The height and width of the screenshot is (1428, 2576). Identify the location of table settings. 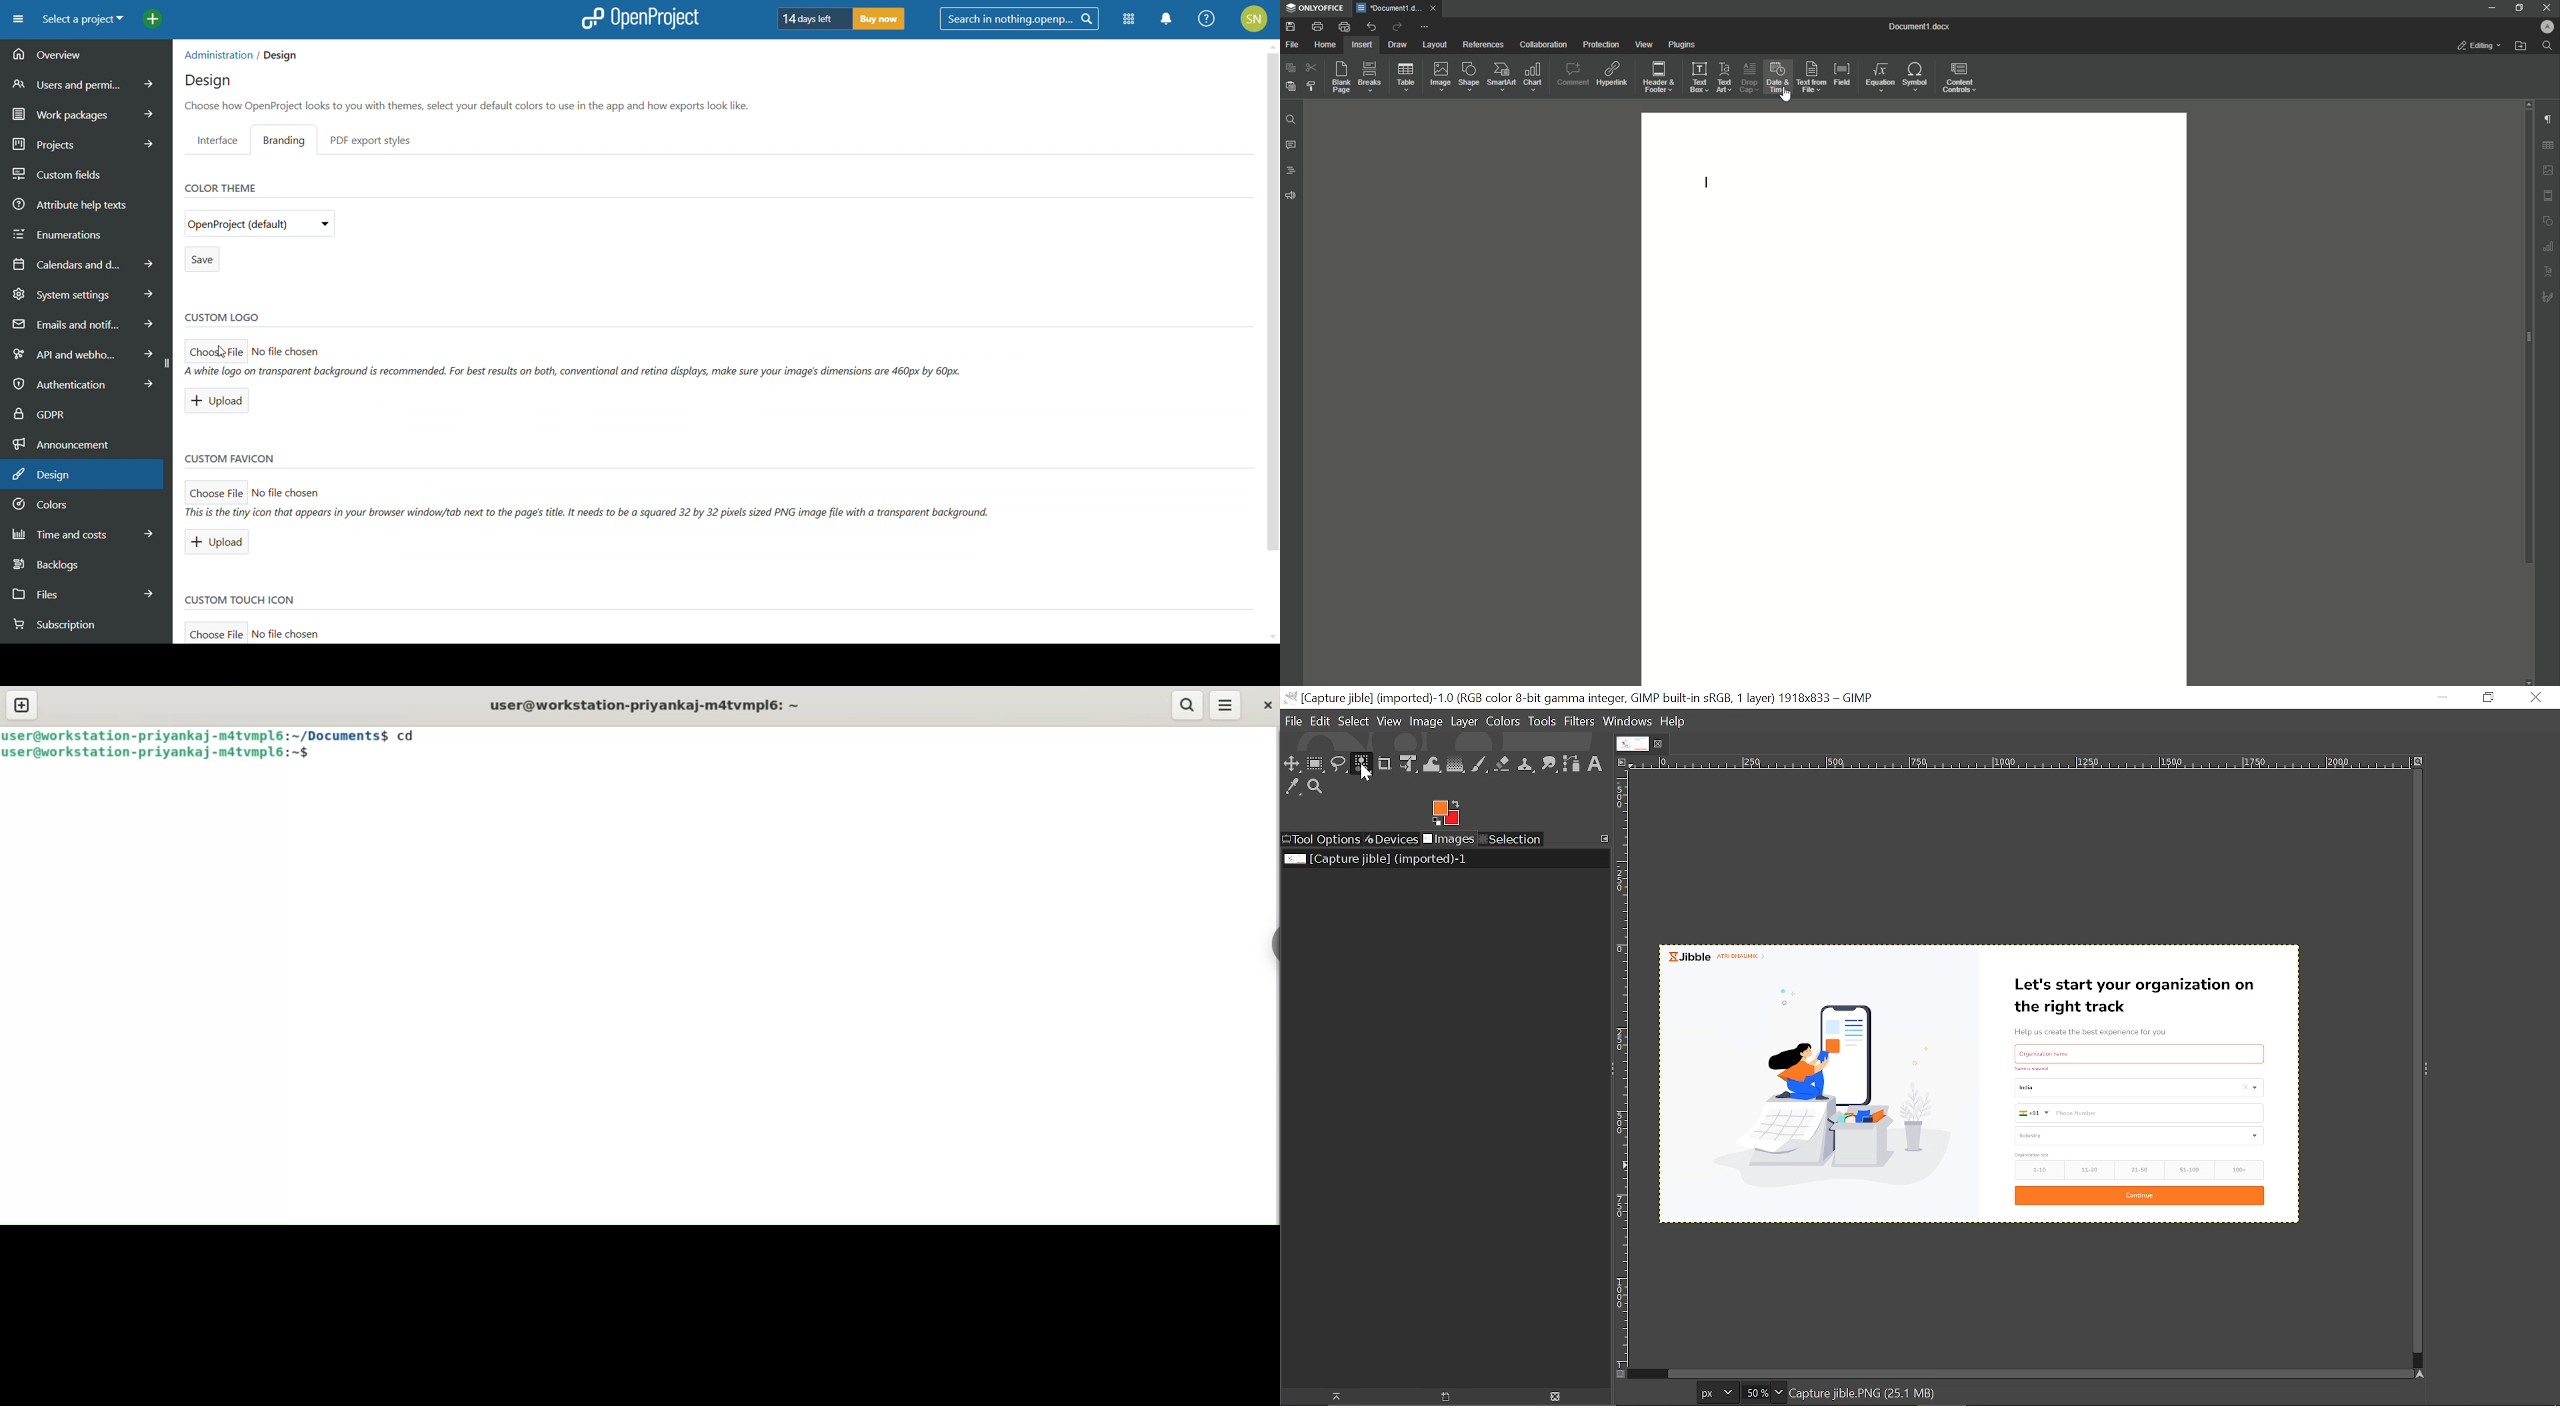
(2547, 146).